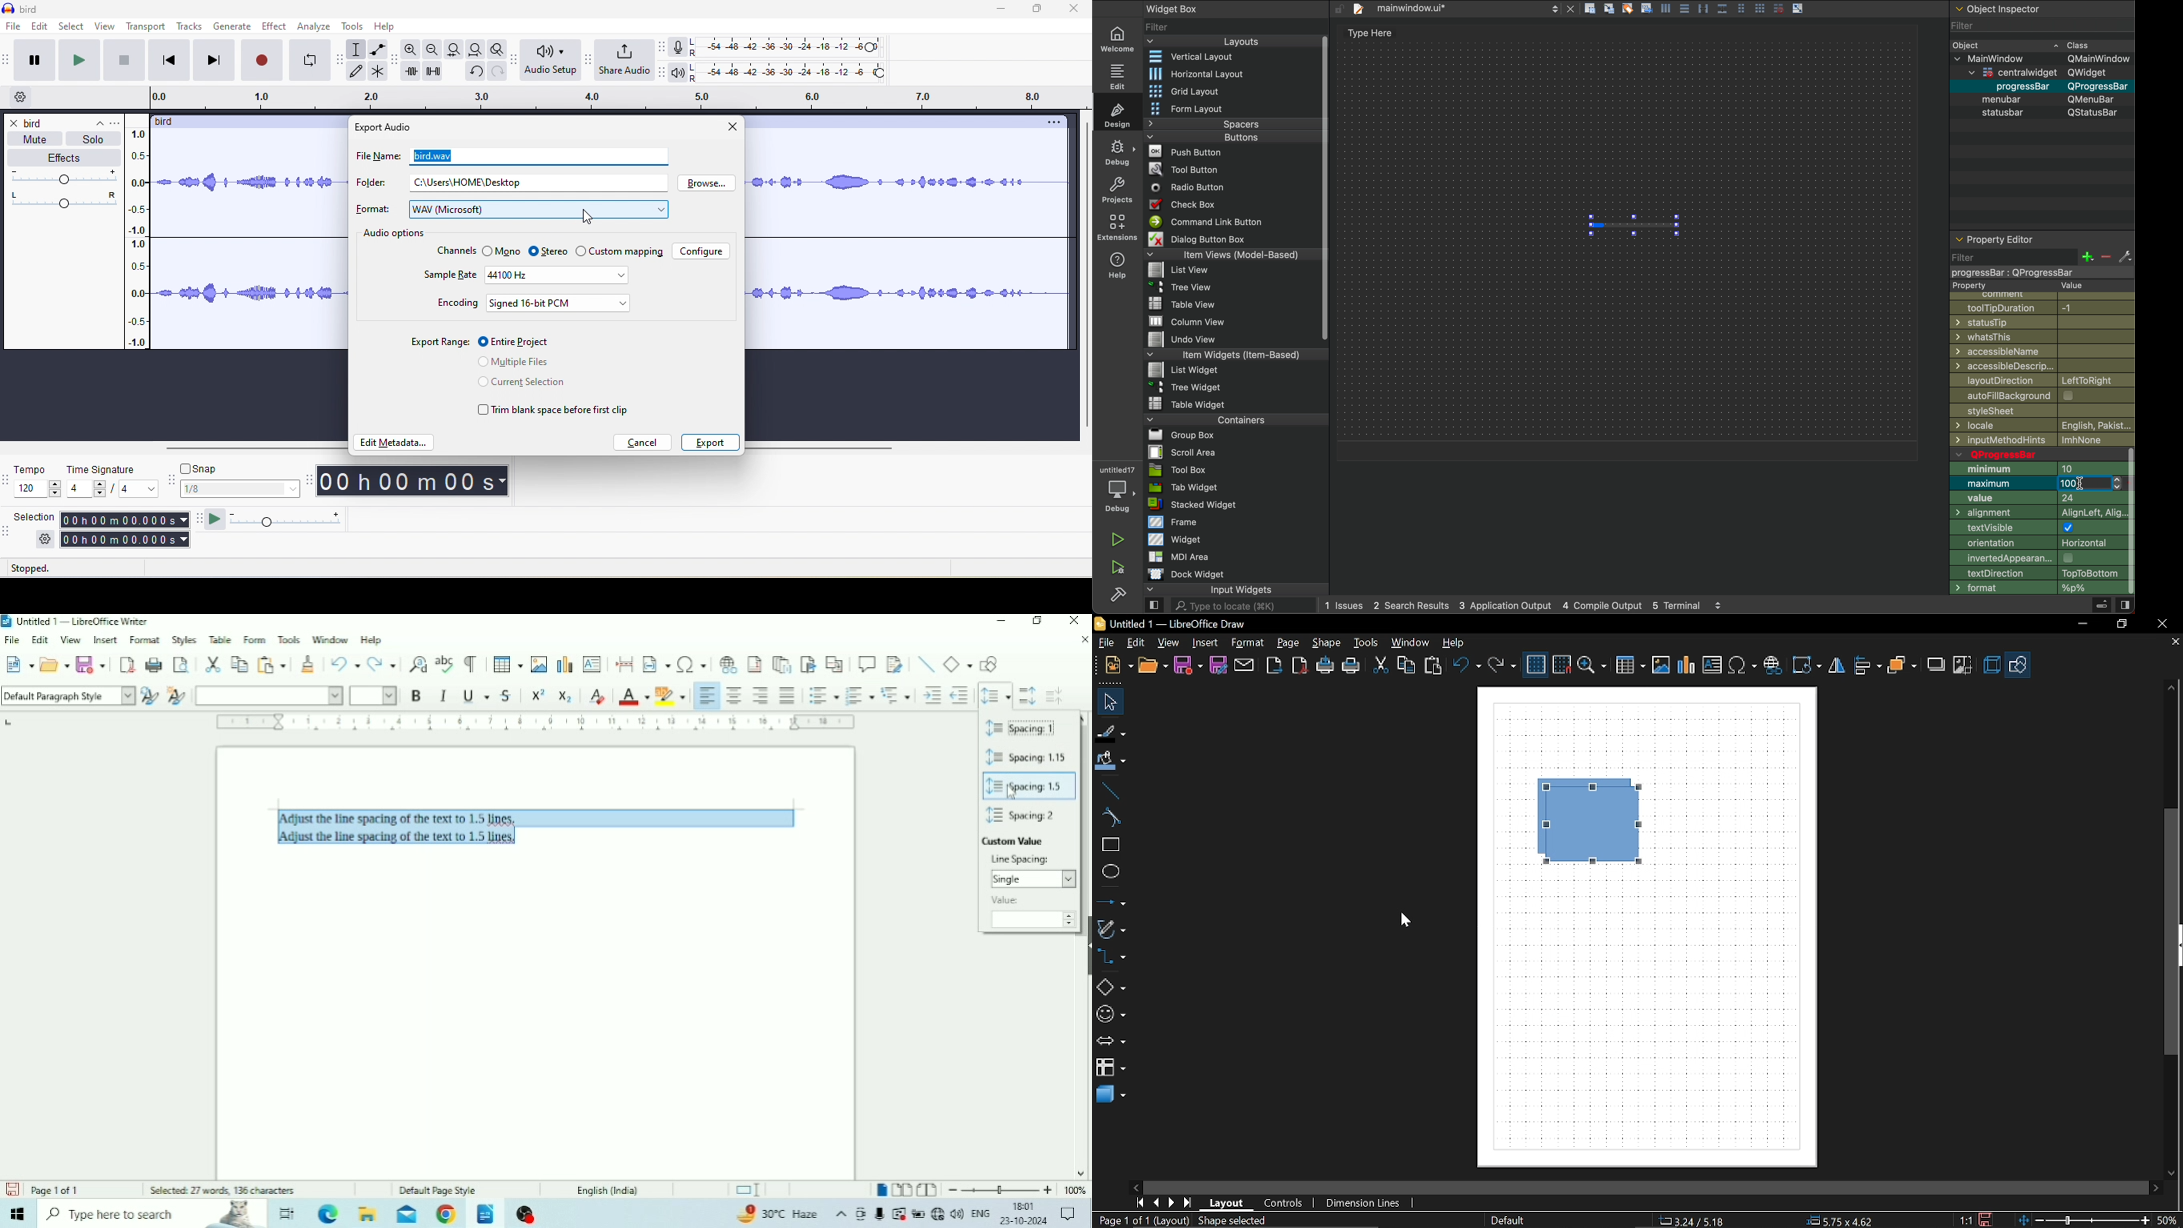 This screenshot has width=2184, height=1232. I want to click on collapse, so click(94, 120).